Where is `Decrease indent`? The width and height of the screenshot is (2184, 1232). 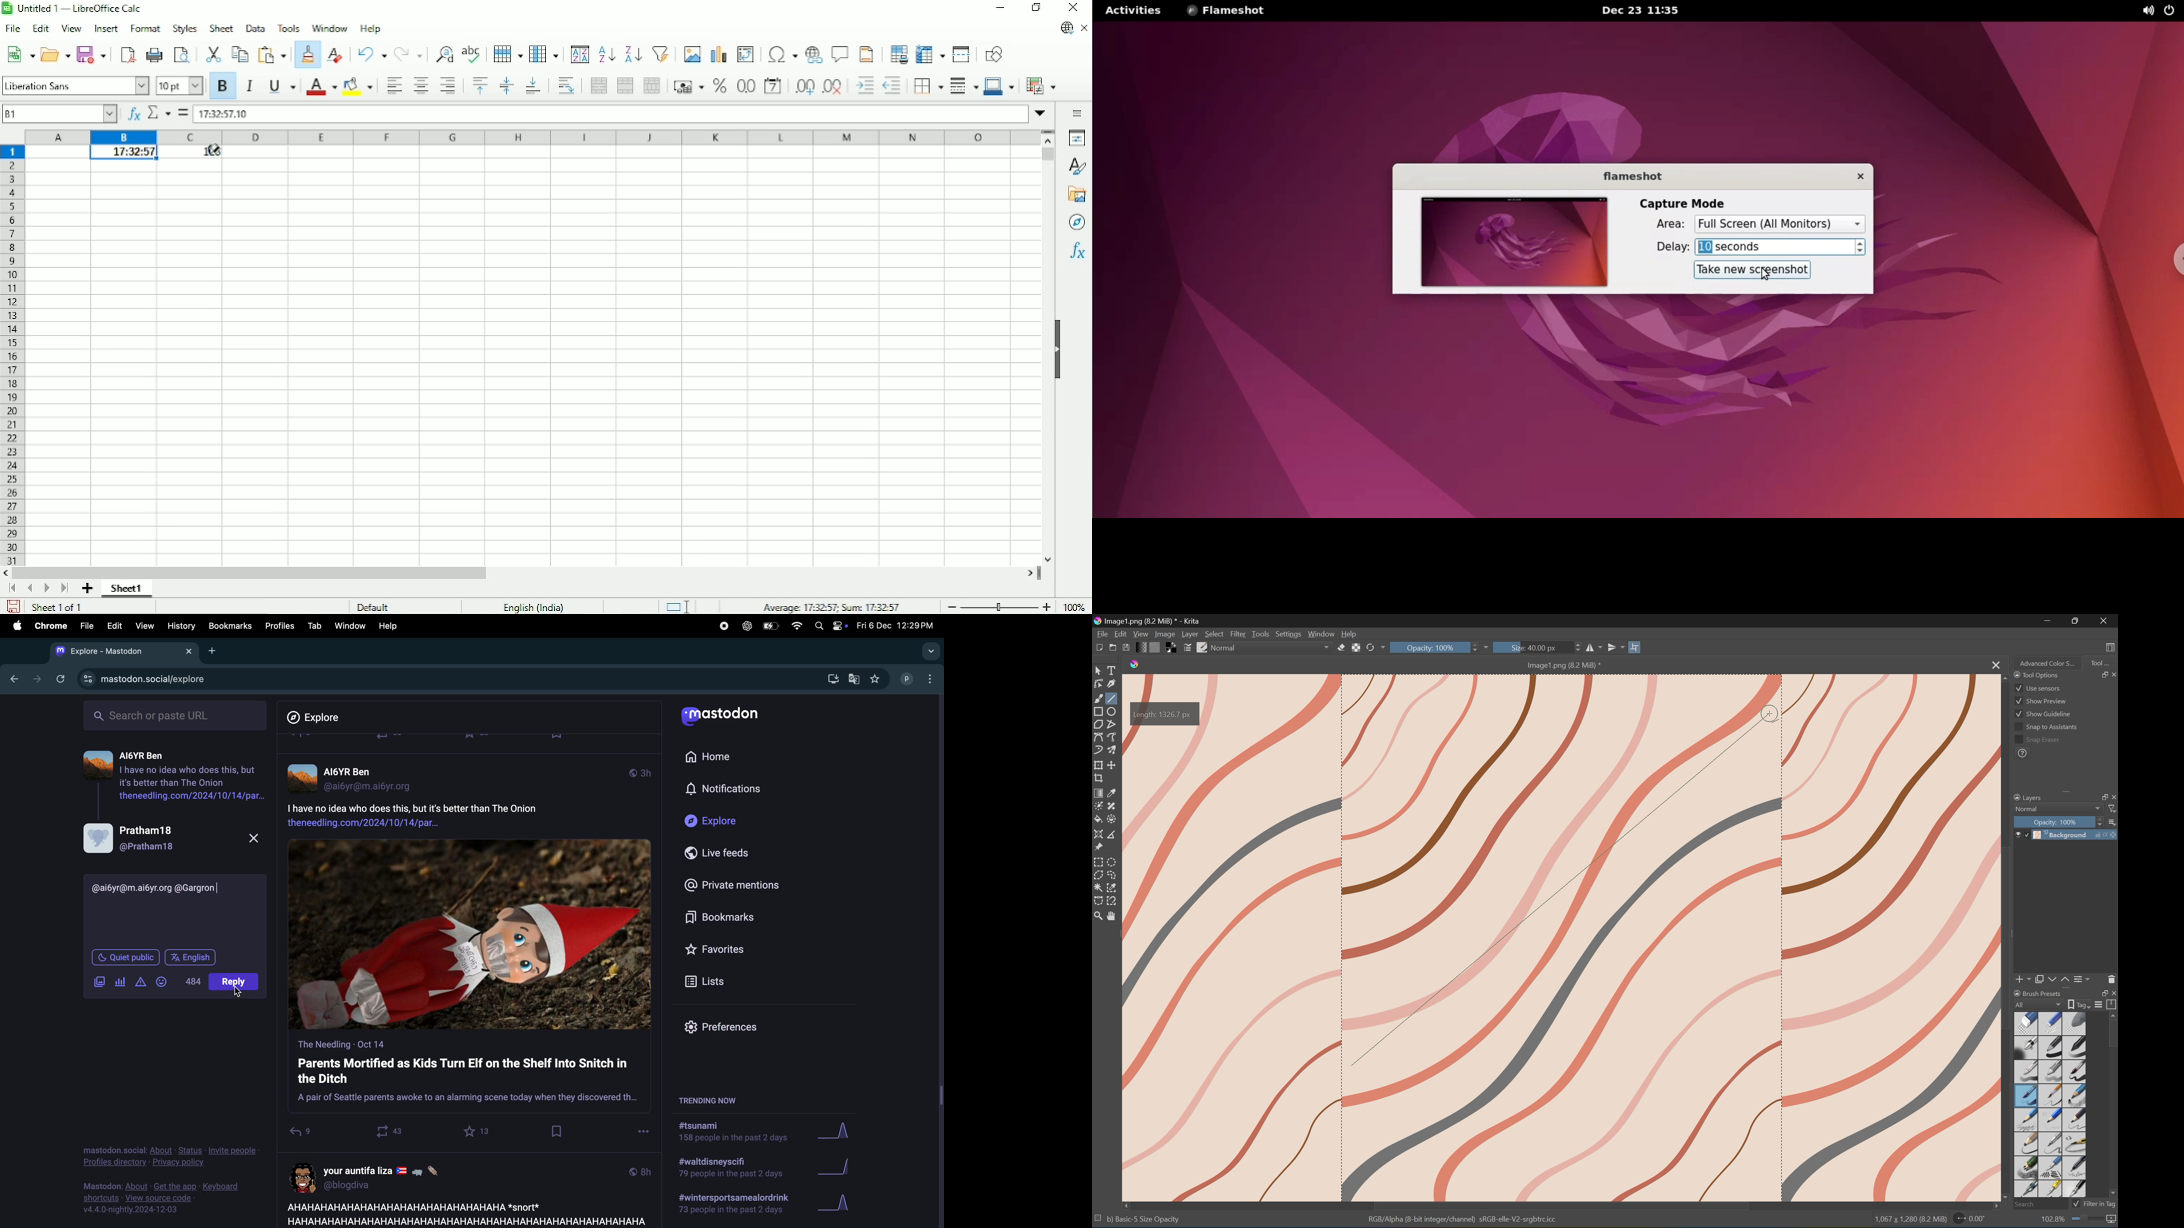 Decrease indent is located at coordinates (891, 85).